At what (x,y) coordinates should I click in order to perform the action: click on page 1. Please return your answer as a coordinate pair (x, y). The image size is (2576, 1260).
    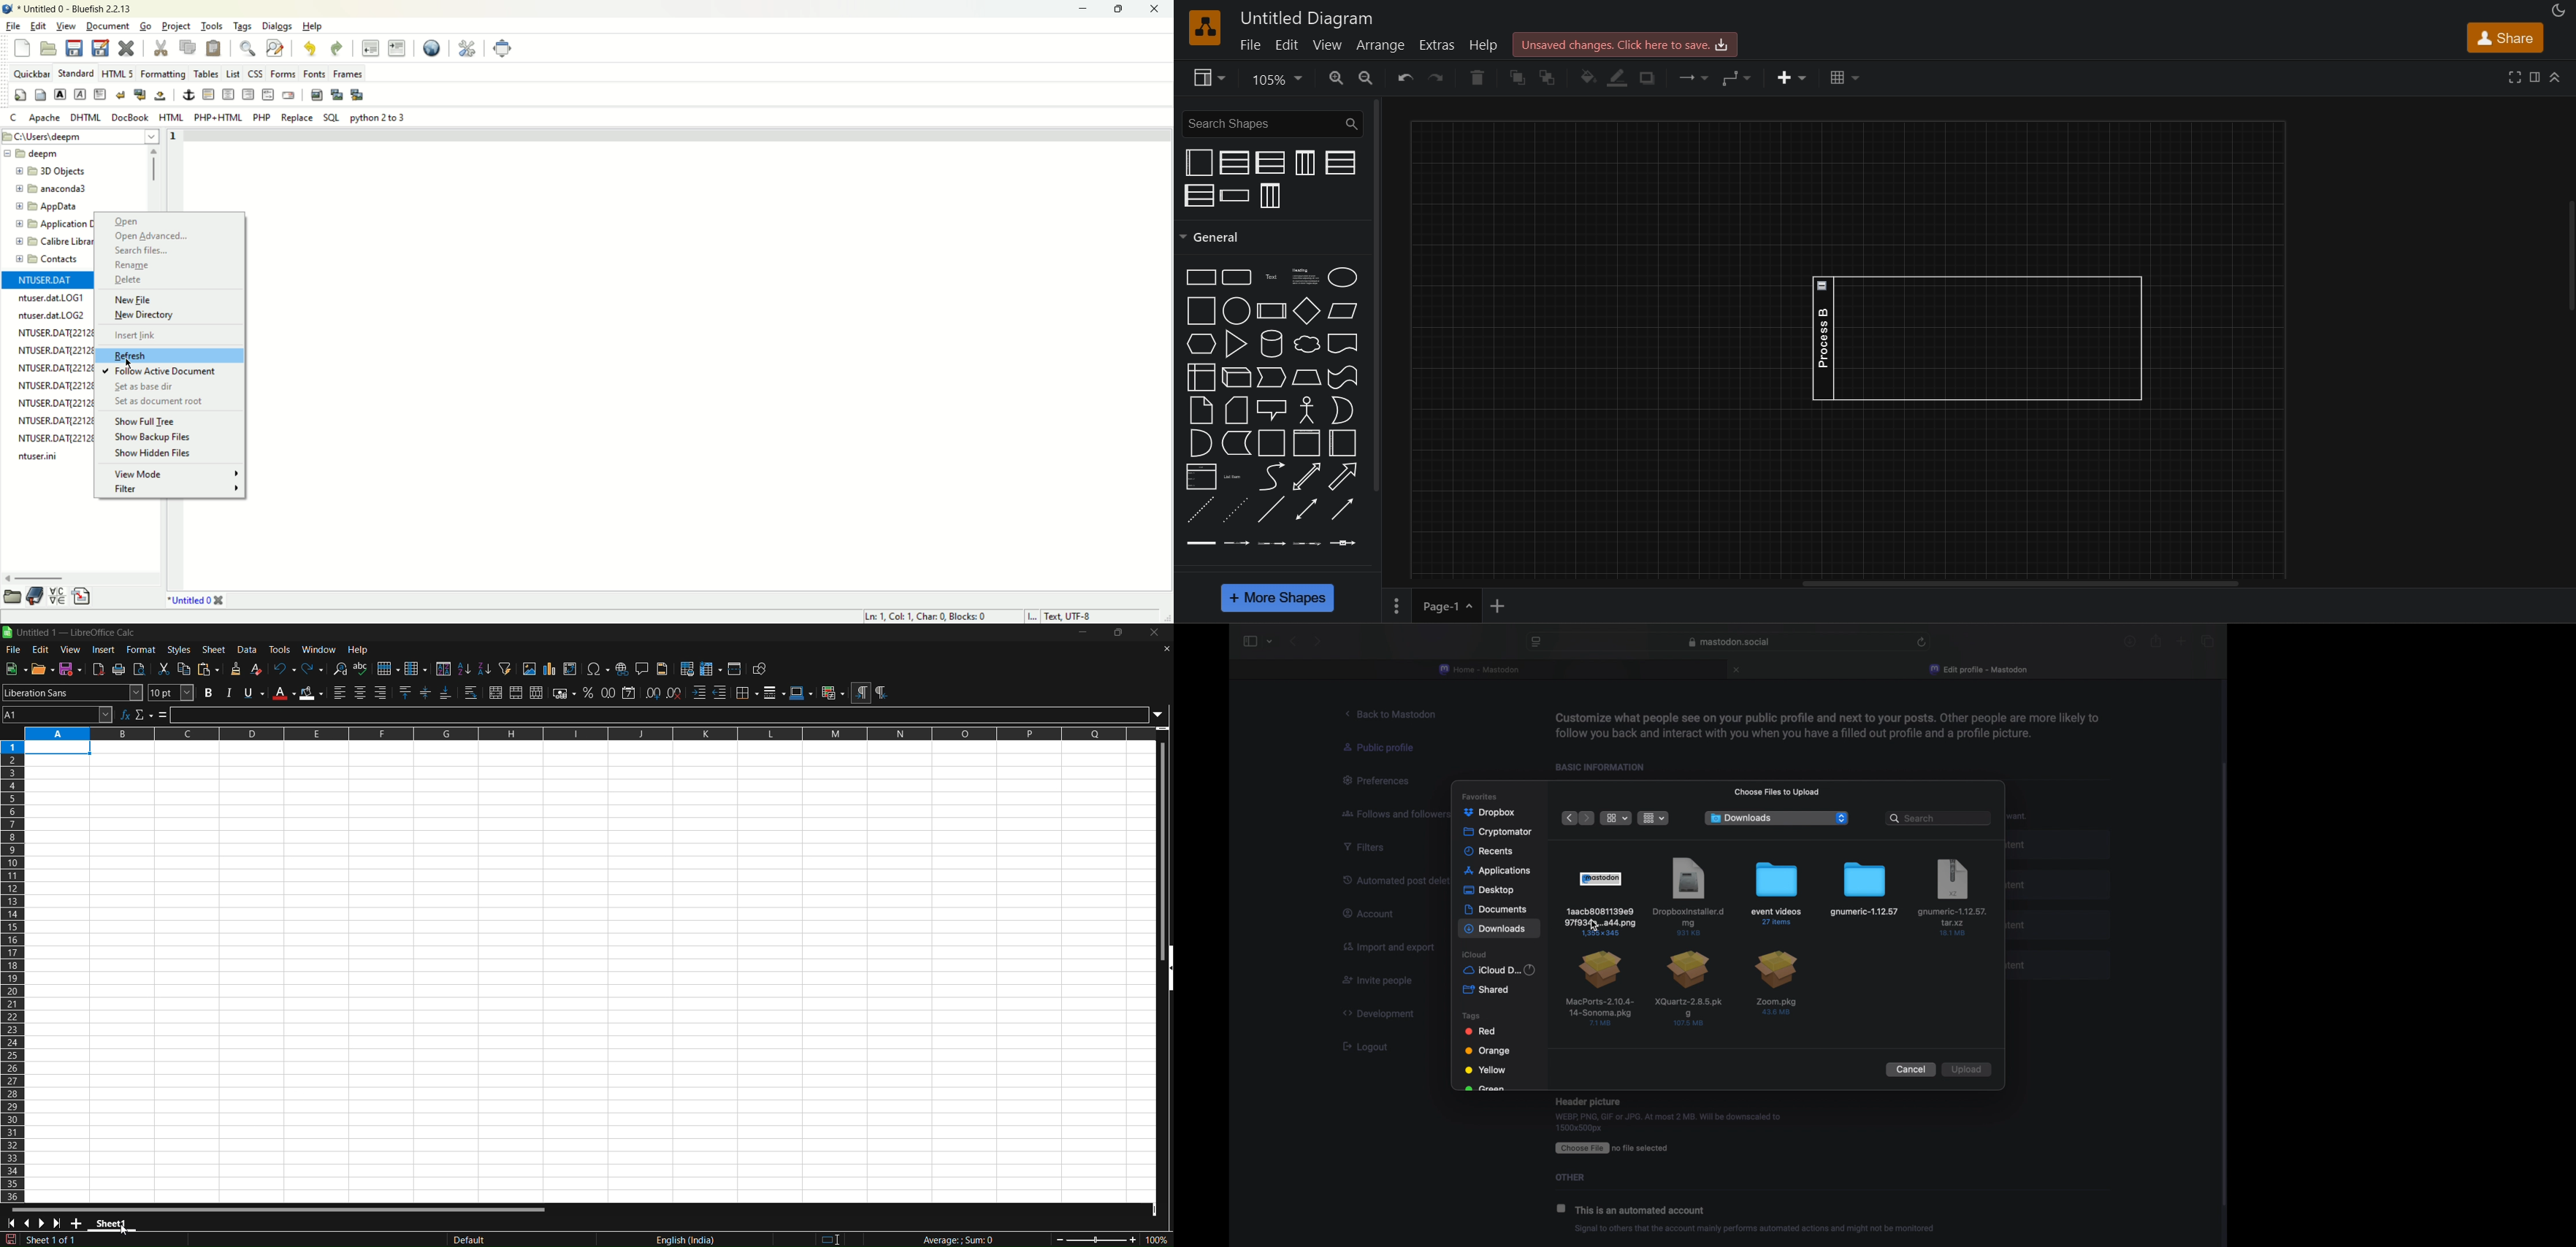
    Looking at the image, I should click on (1447, 606).